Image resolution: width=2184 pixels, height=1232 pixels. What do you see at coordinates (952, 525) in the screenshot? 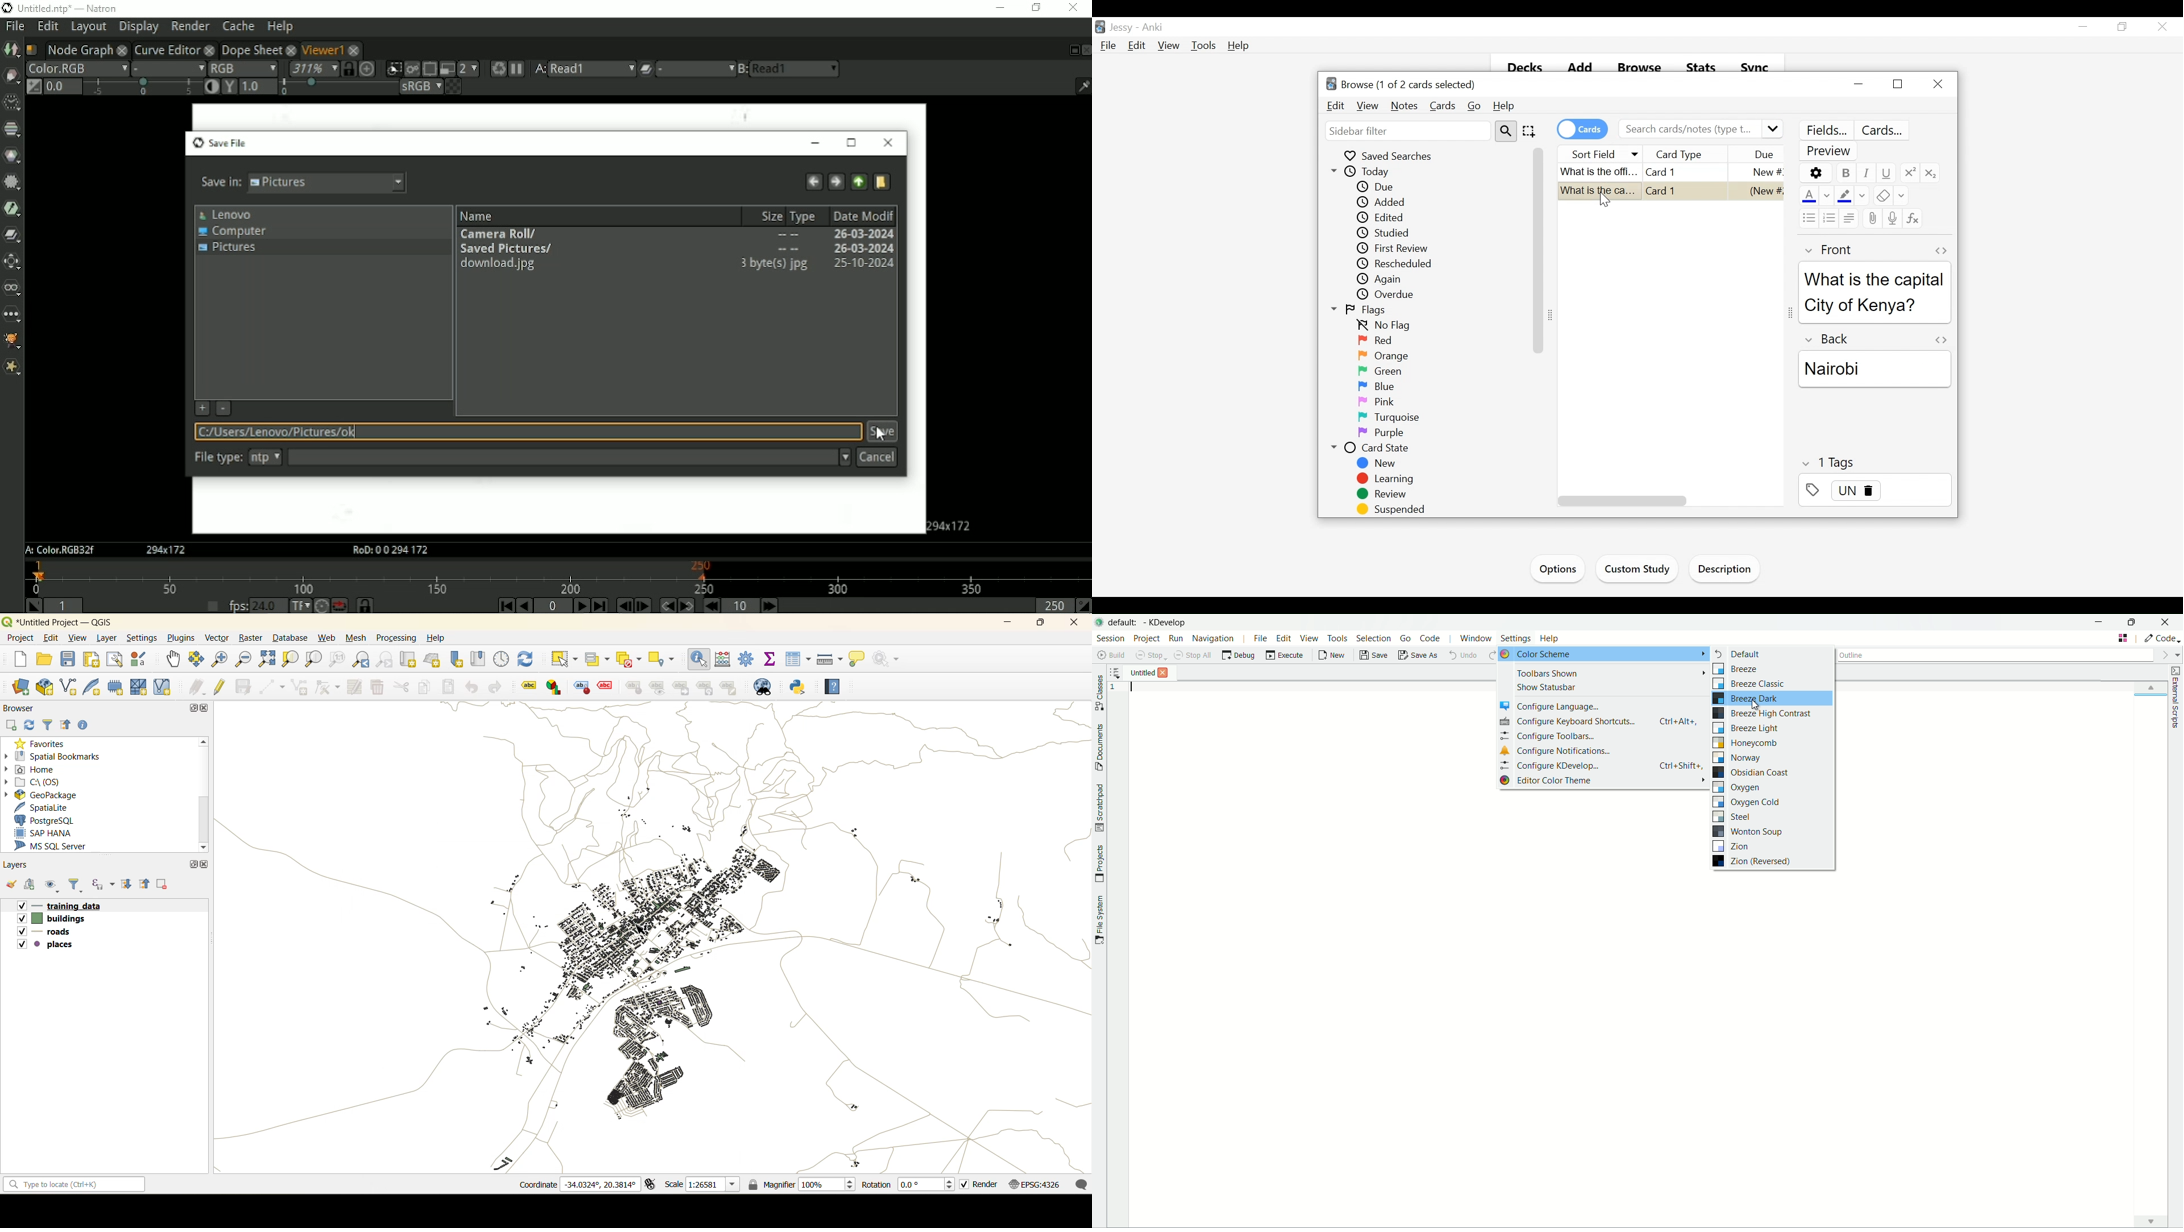
I see `Aspect` at bounding box center [952, 525].